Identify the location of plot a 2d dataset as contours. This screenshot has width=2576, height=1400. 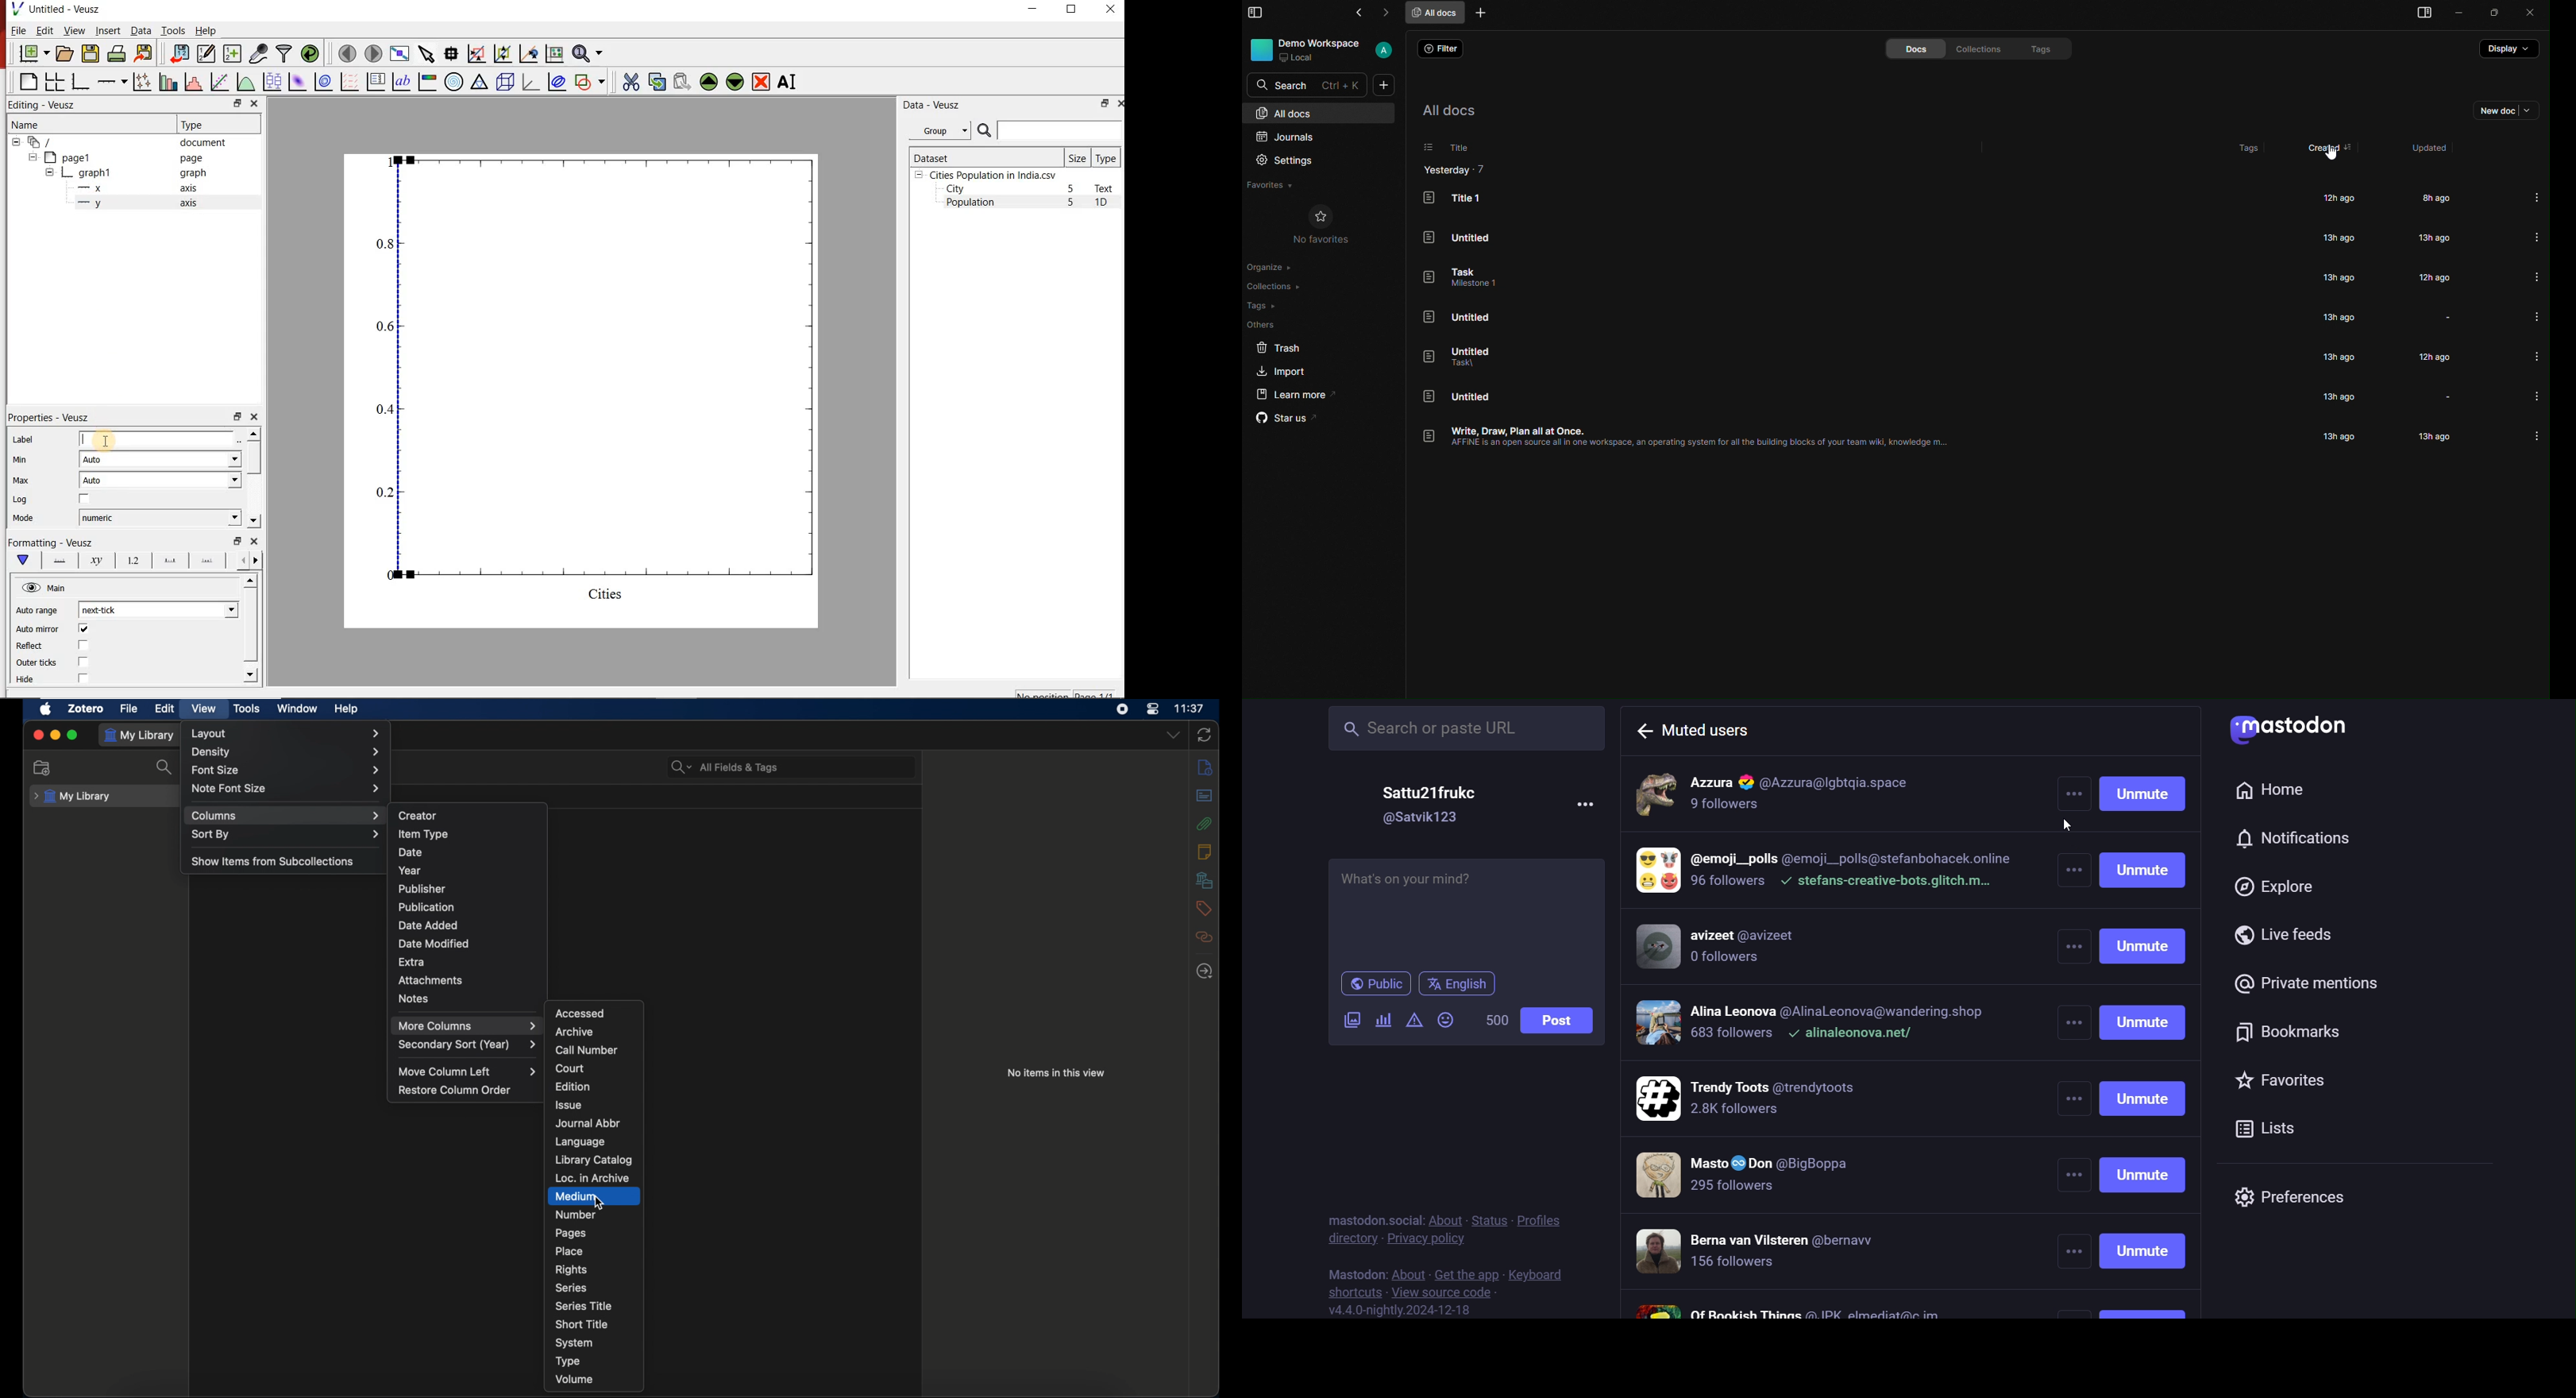
(322, 81).